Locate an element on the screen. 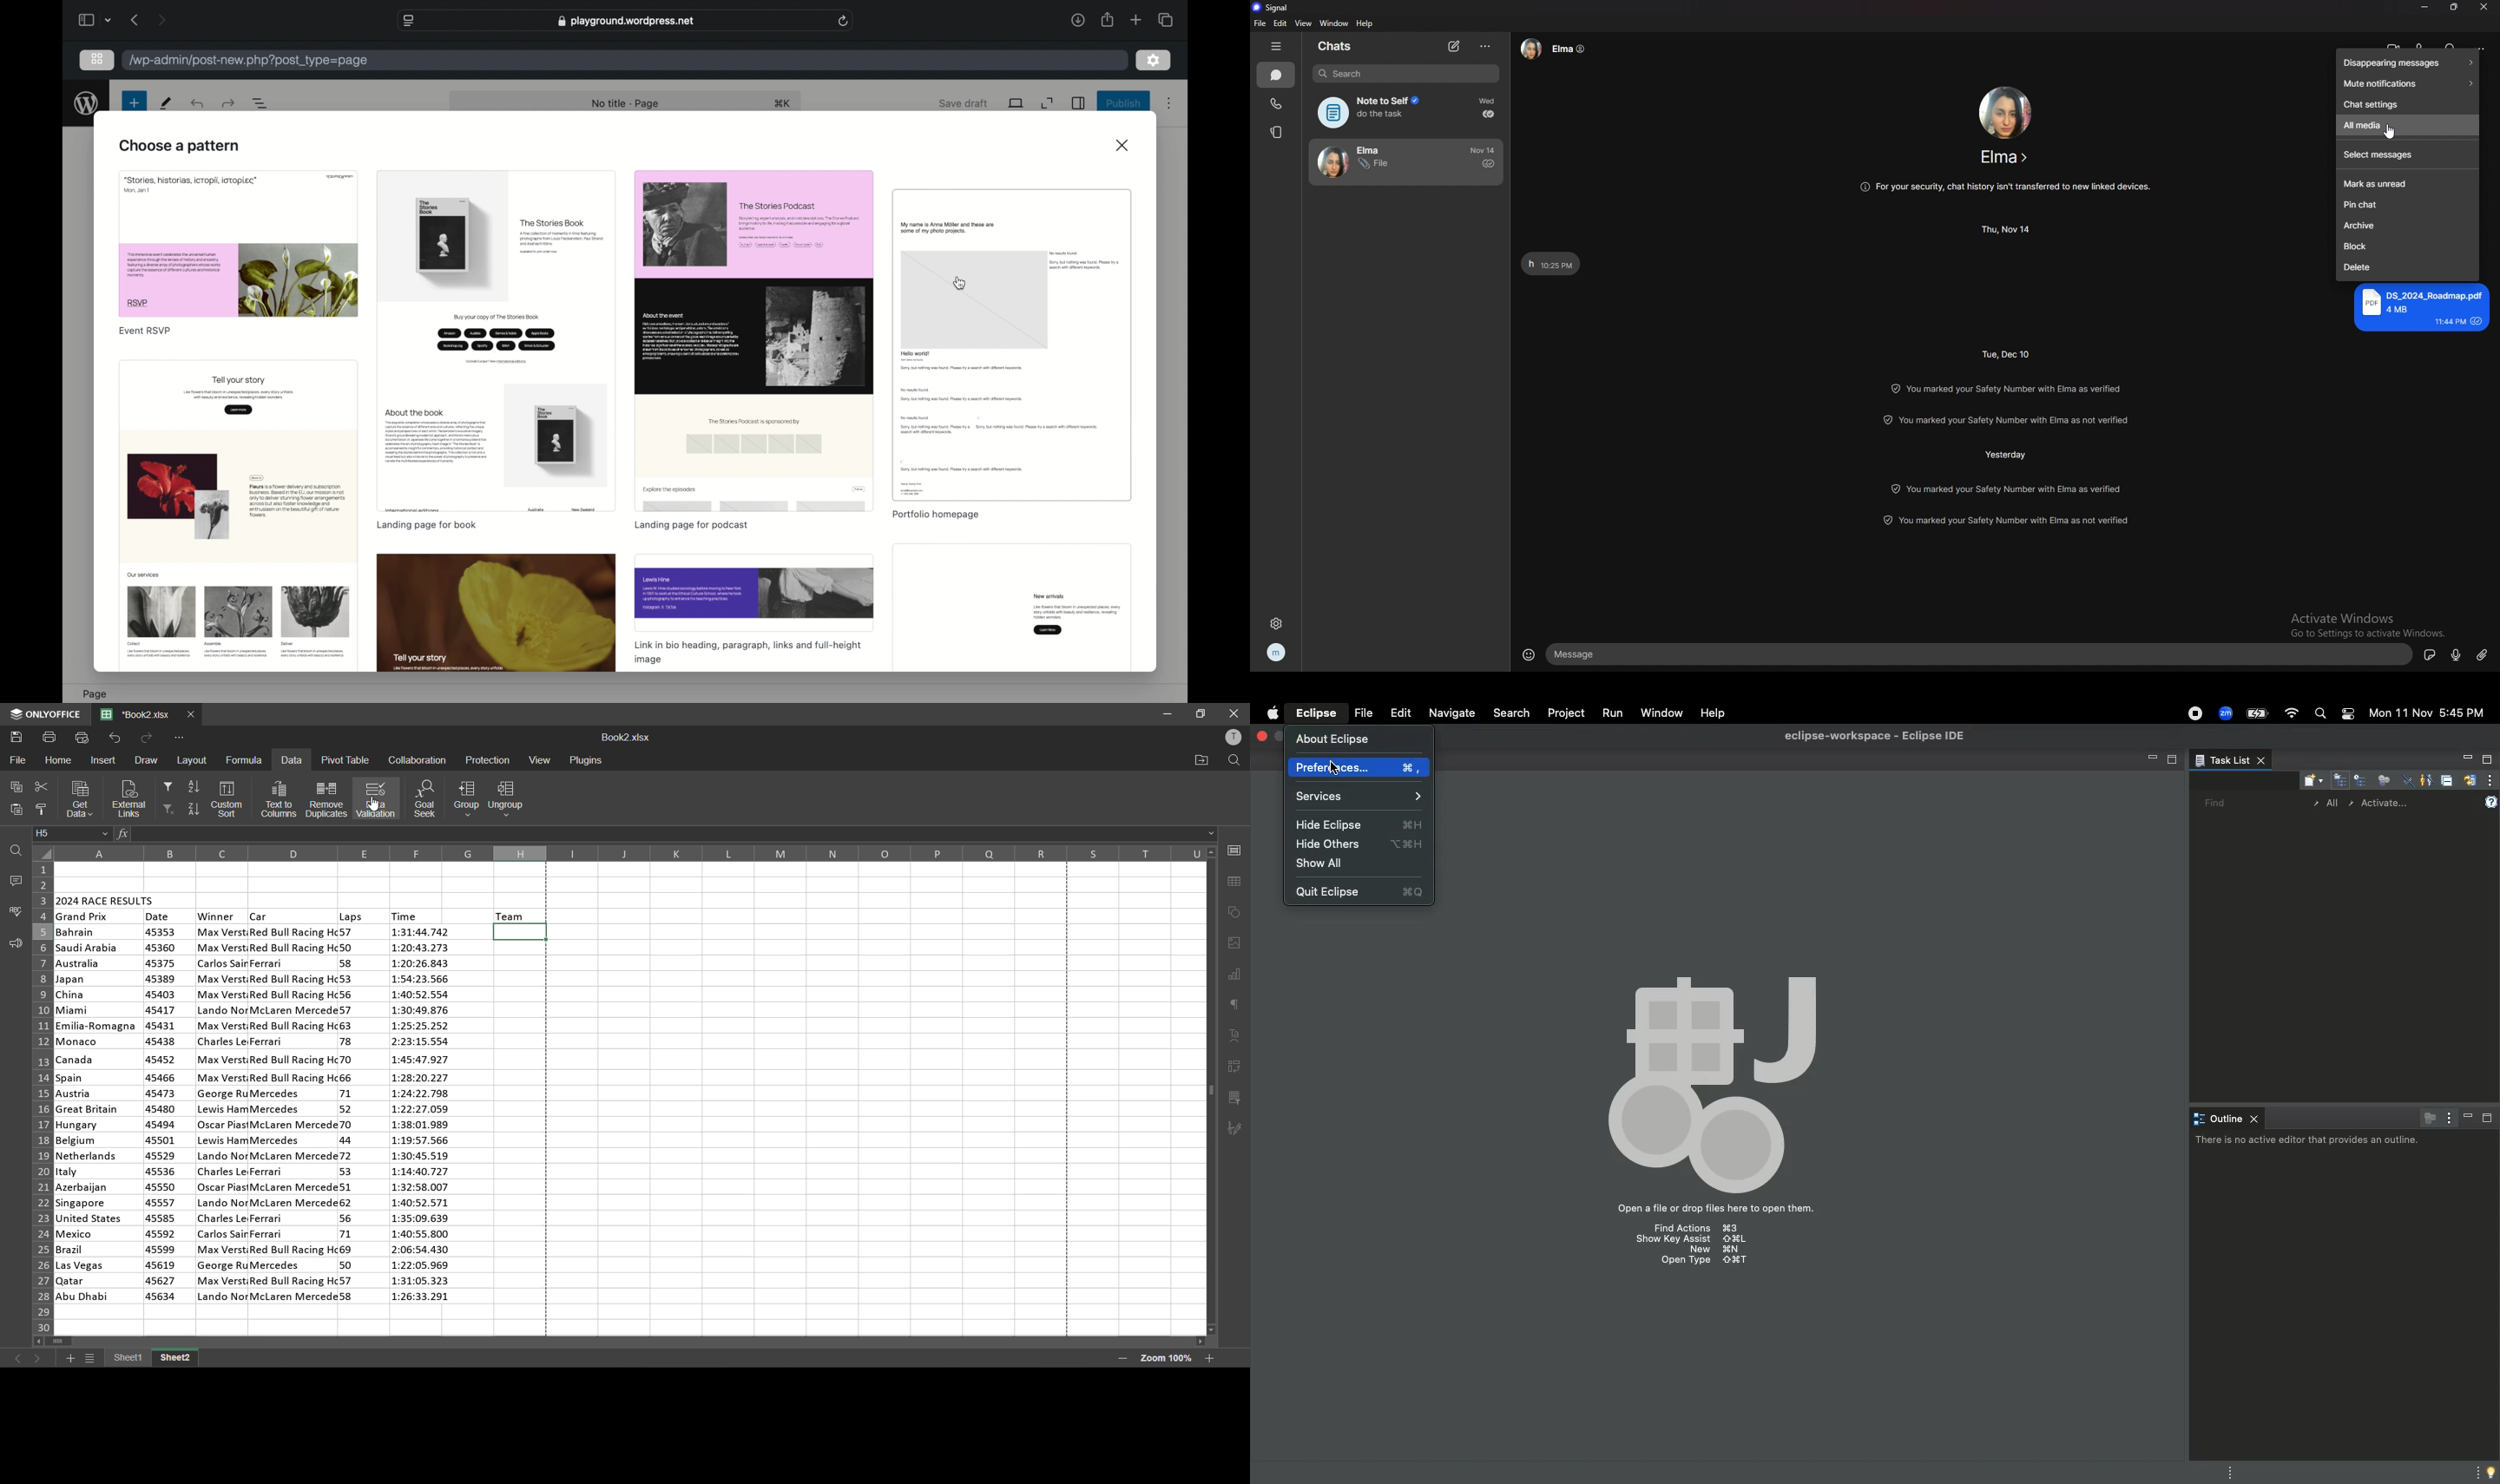  app name is located at coordinates (44, 714).